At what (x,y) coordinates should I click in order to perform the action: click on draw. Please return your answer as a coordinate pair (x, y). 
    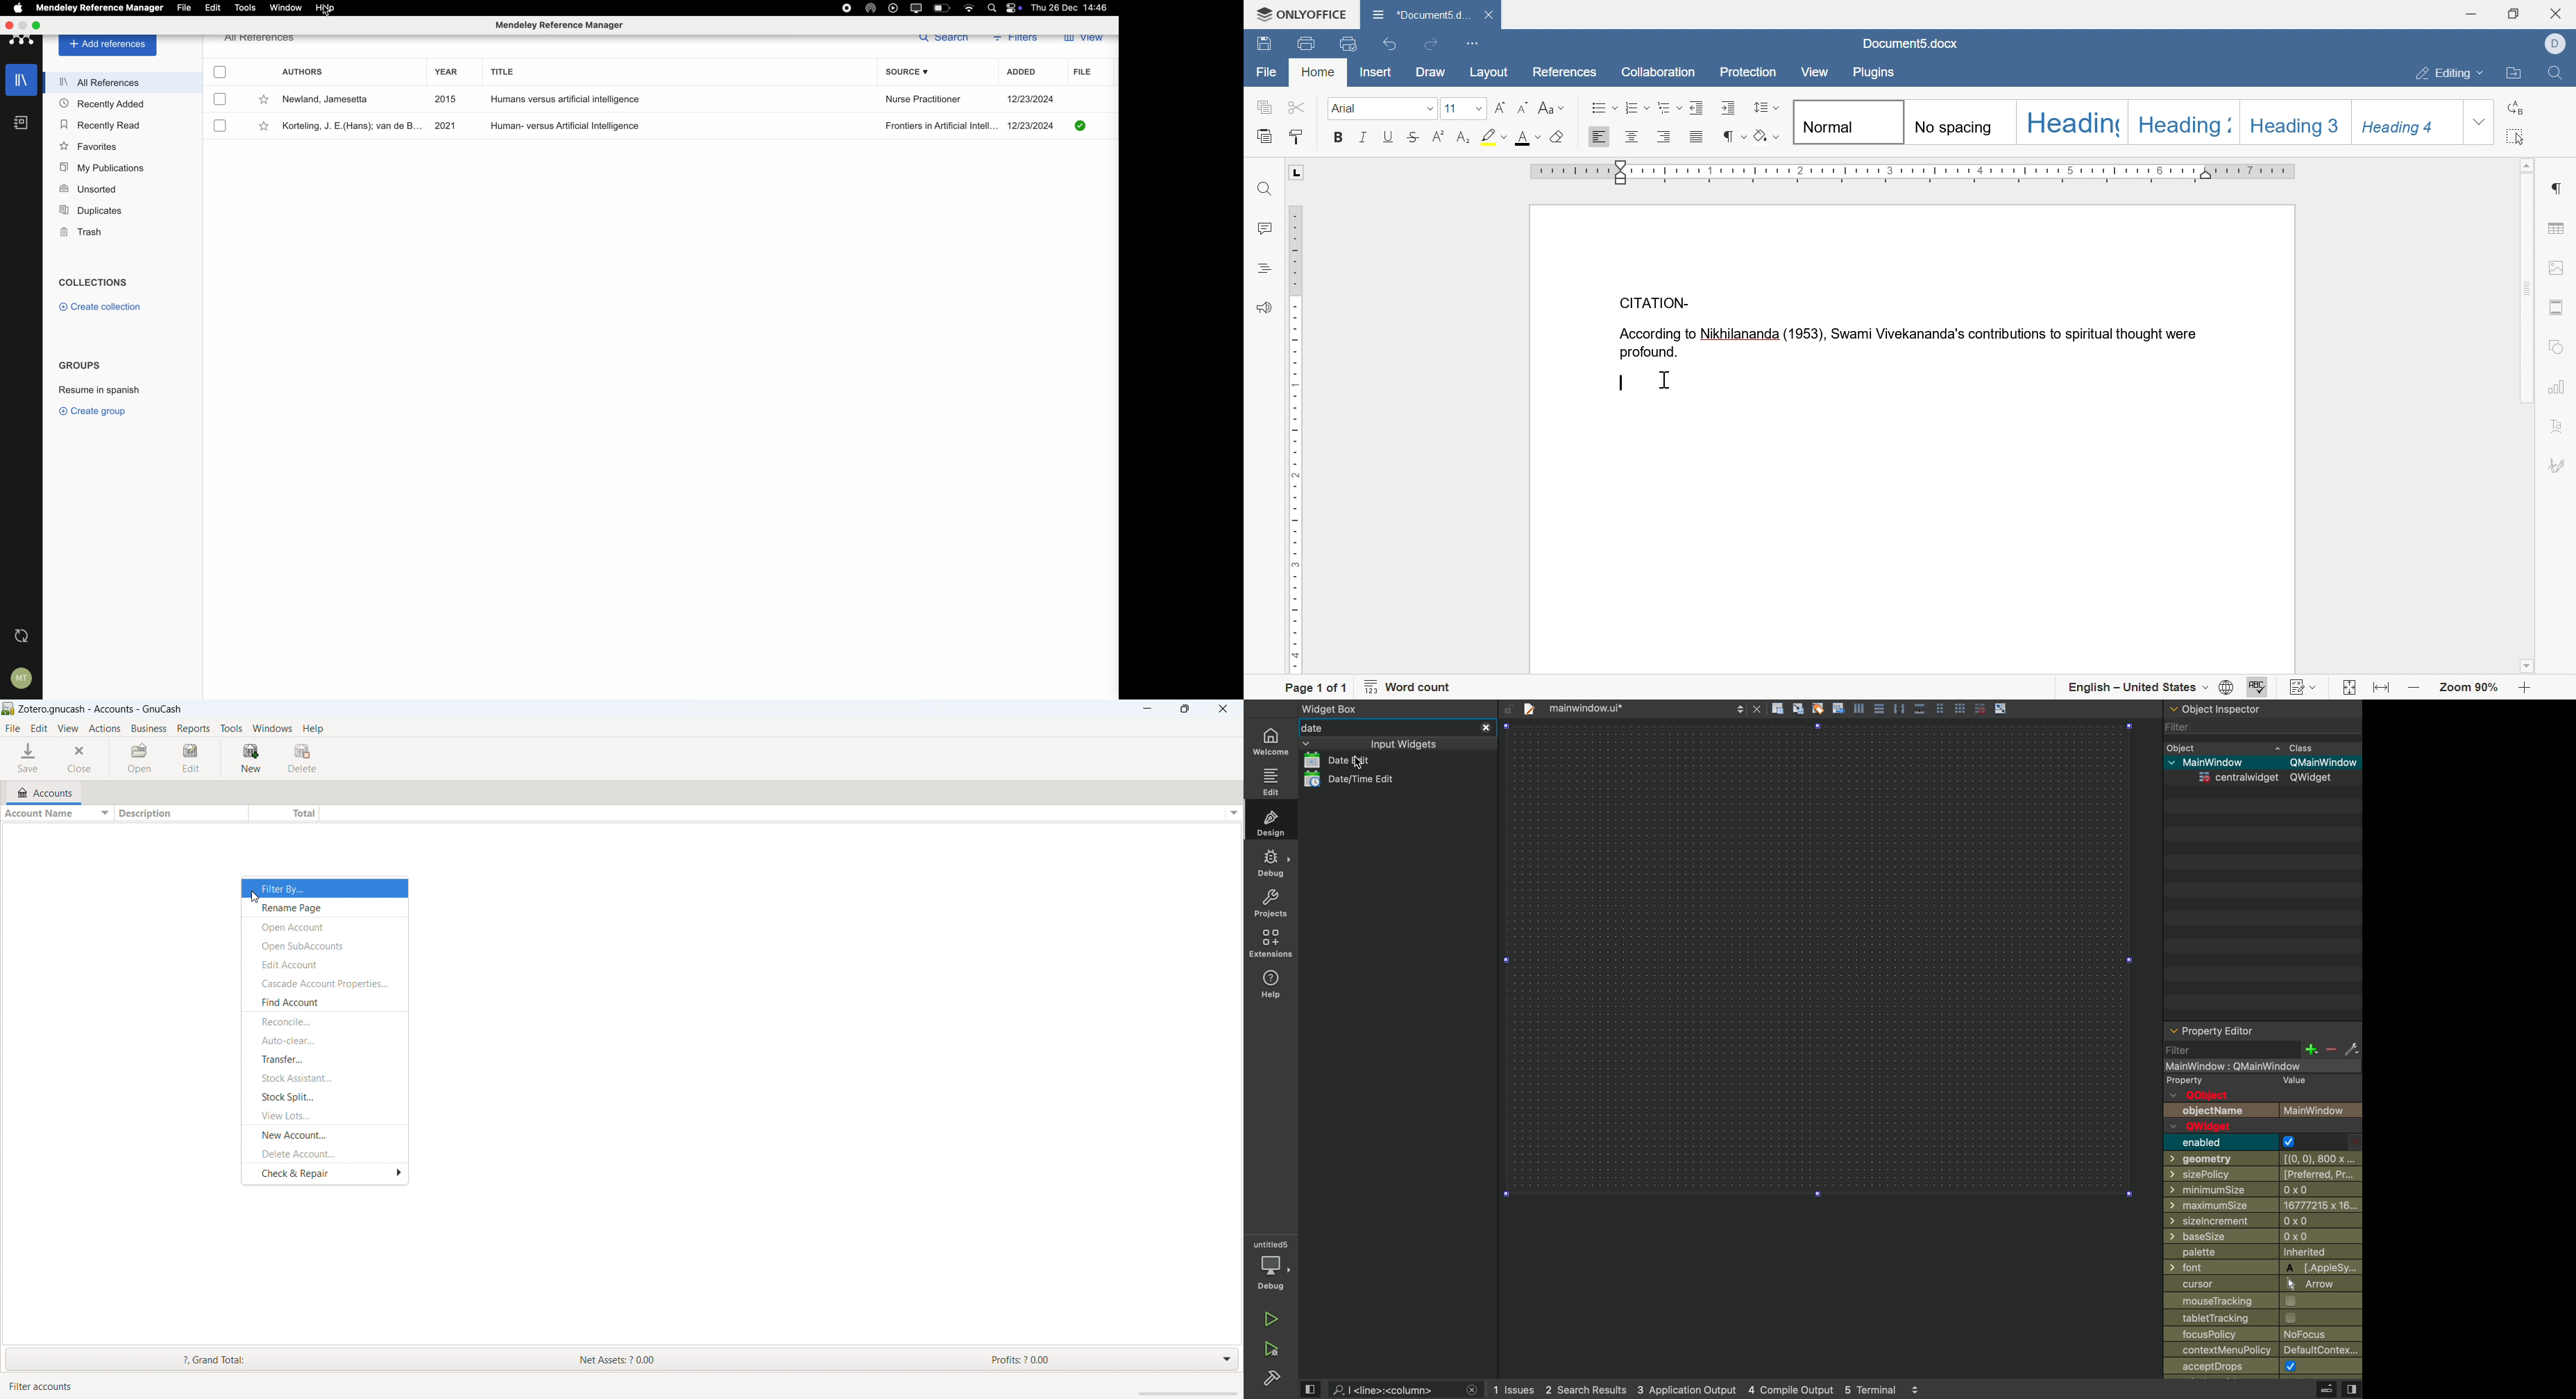
    Looking at the image, I should click on (1430, 71).